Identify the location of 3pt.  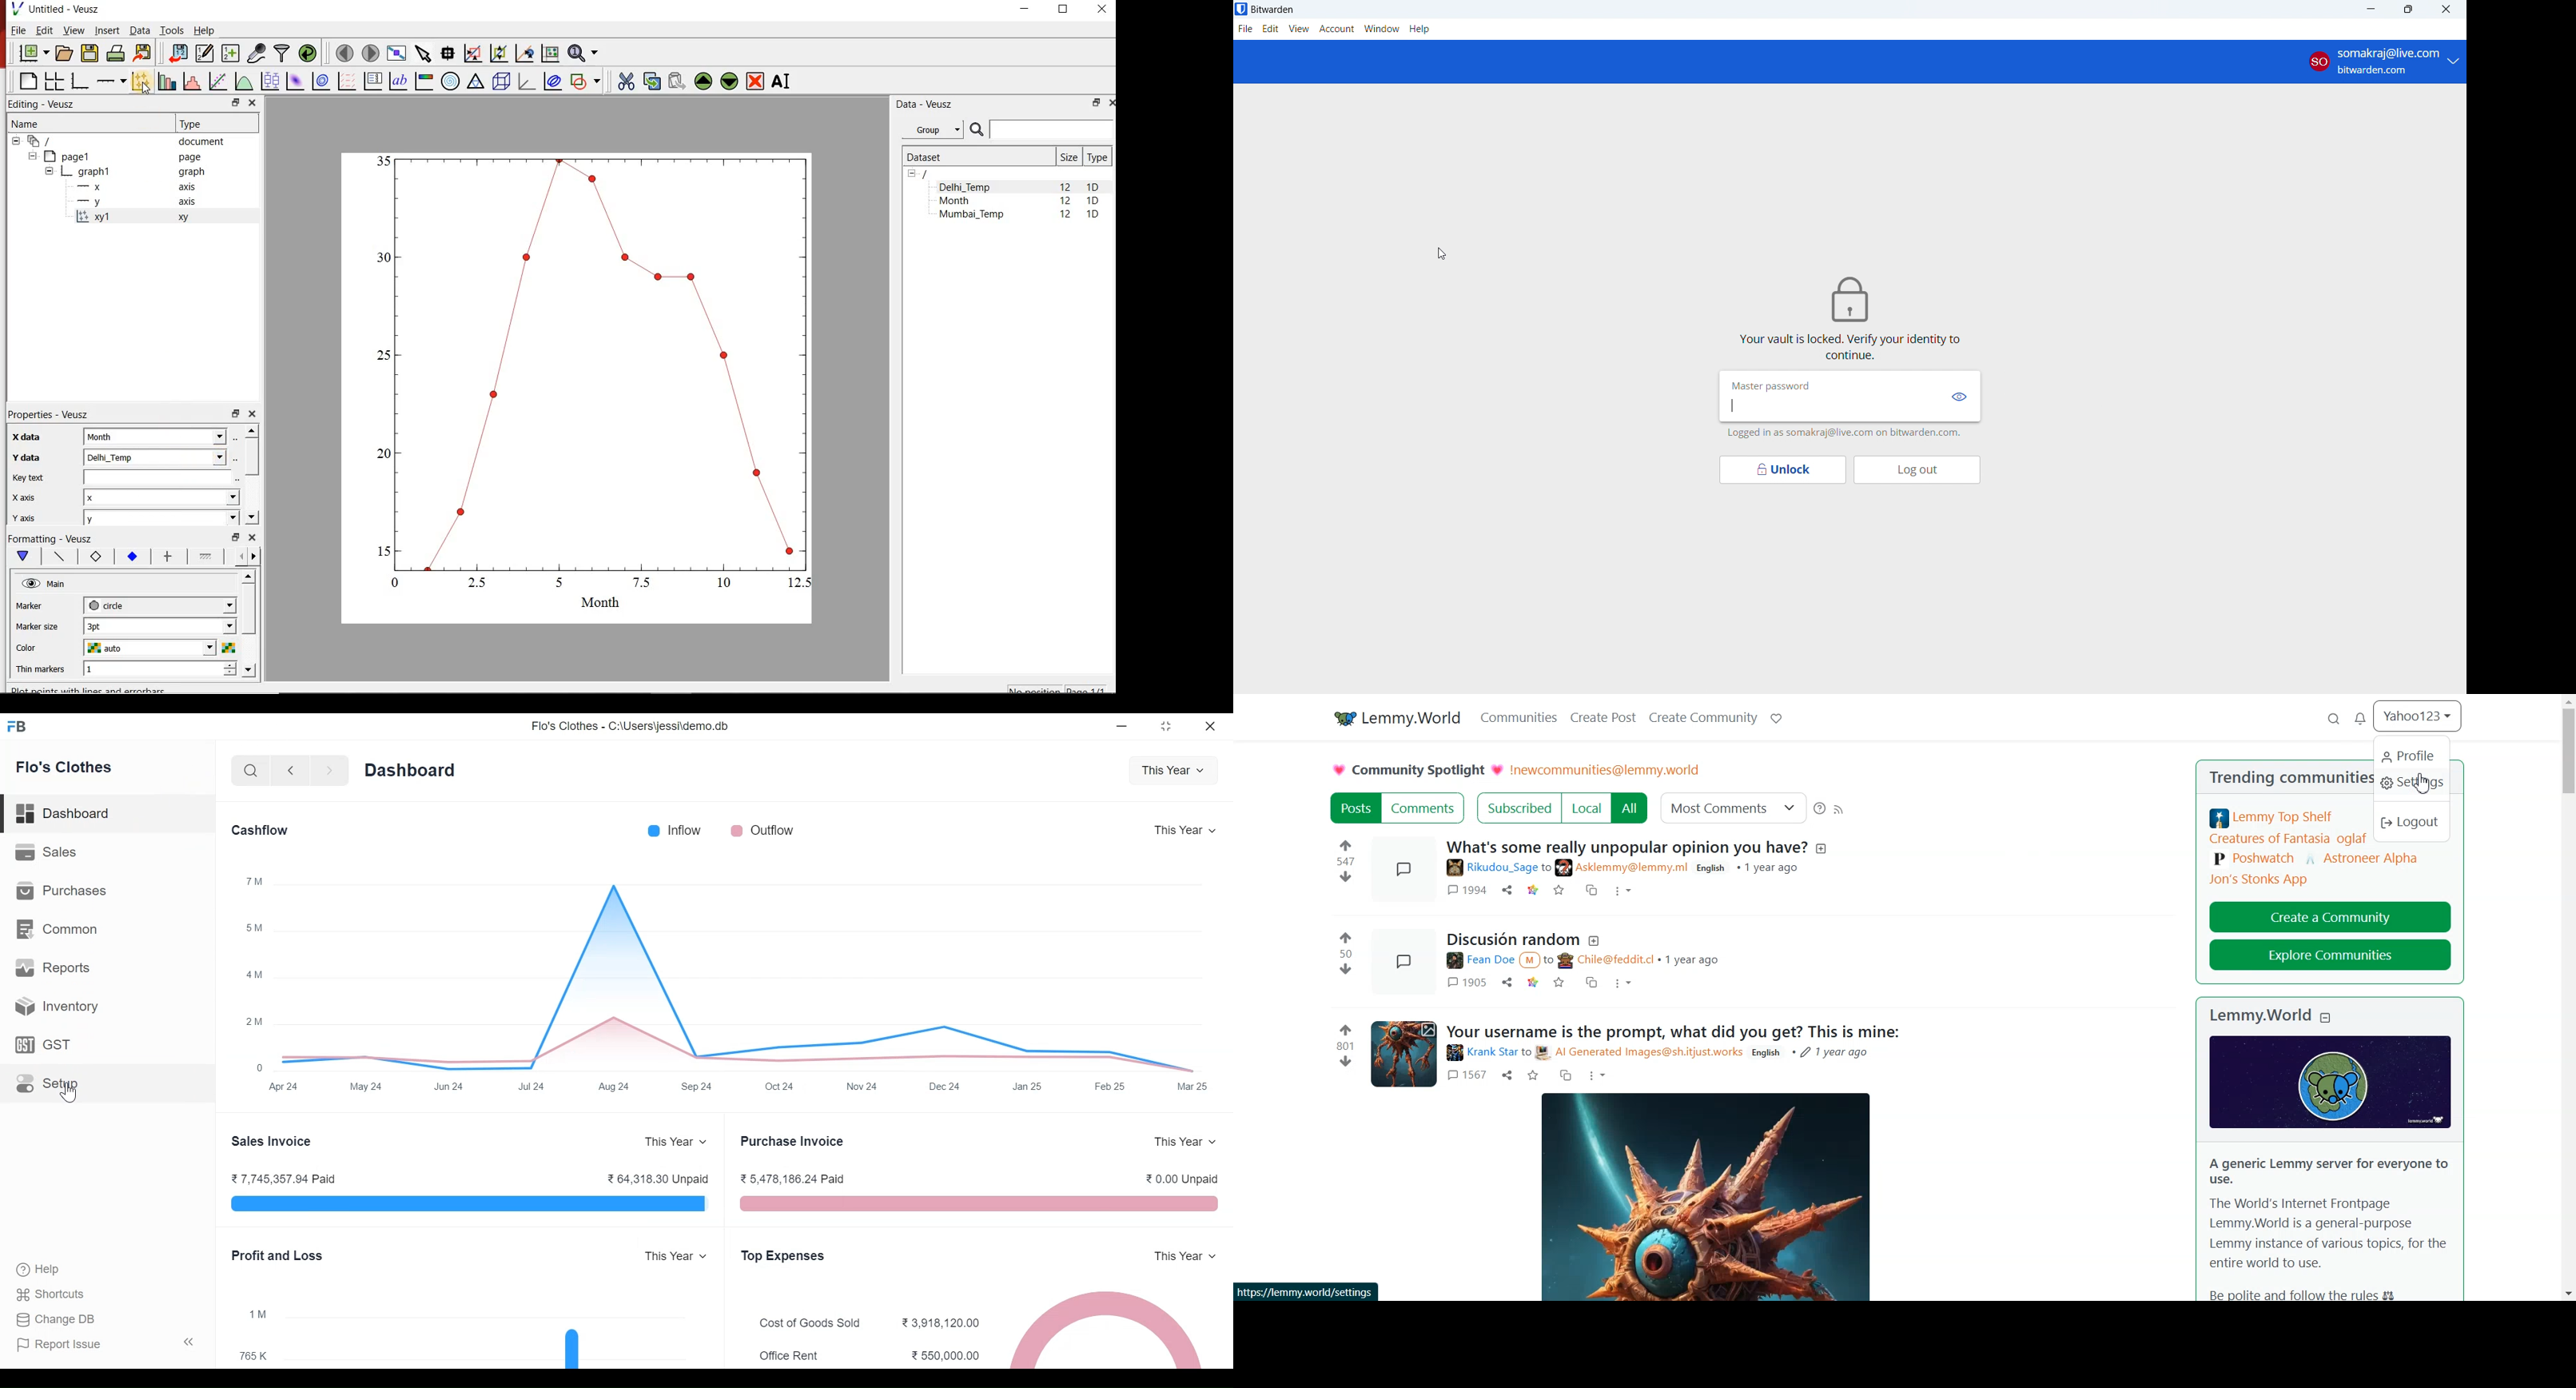
(160, 626).